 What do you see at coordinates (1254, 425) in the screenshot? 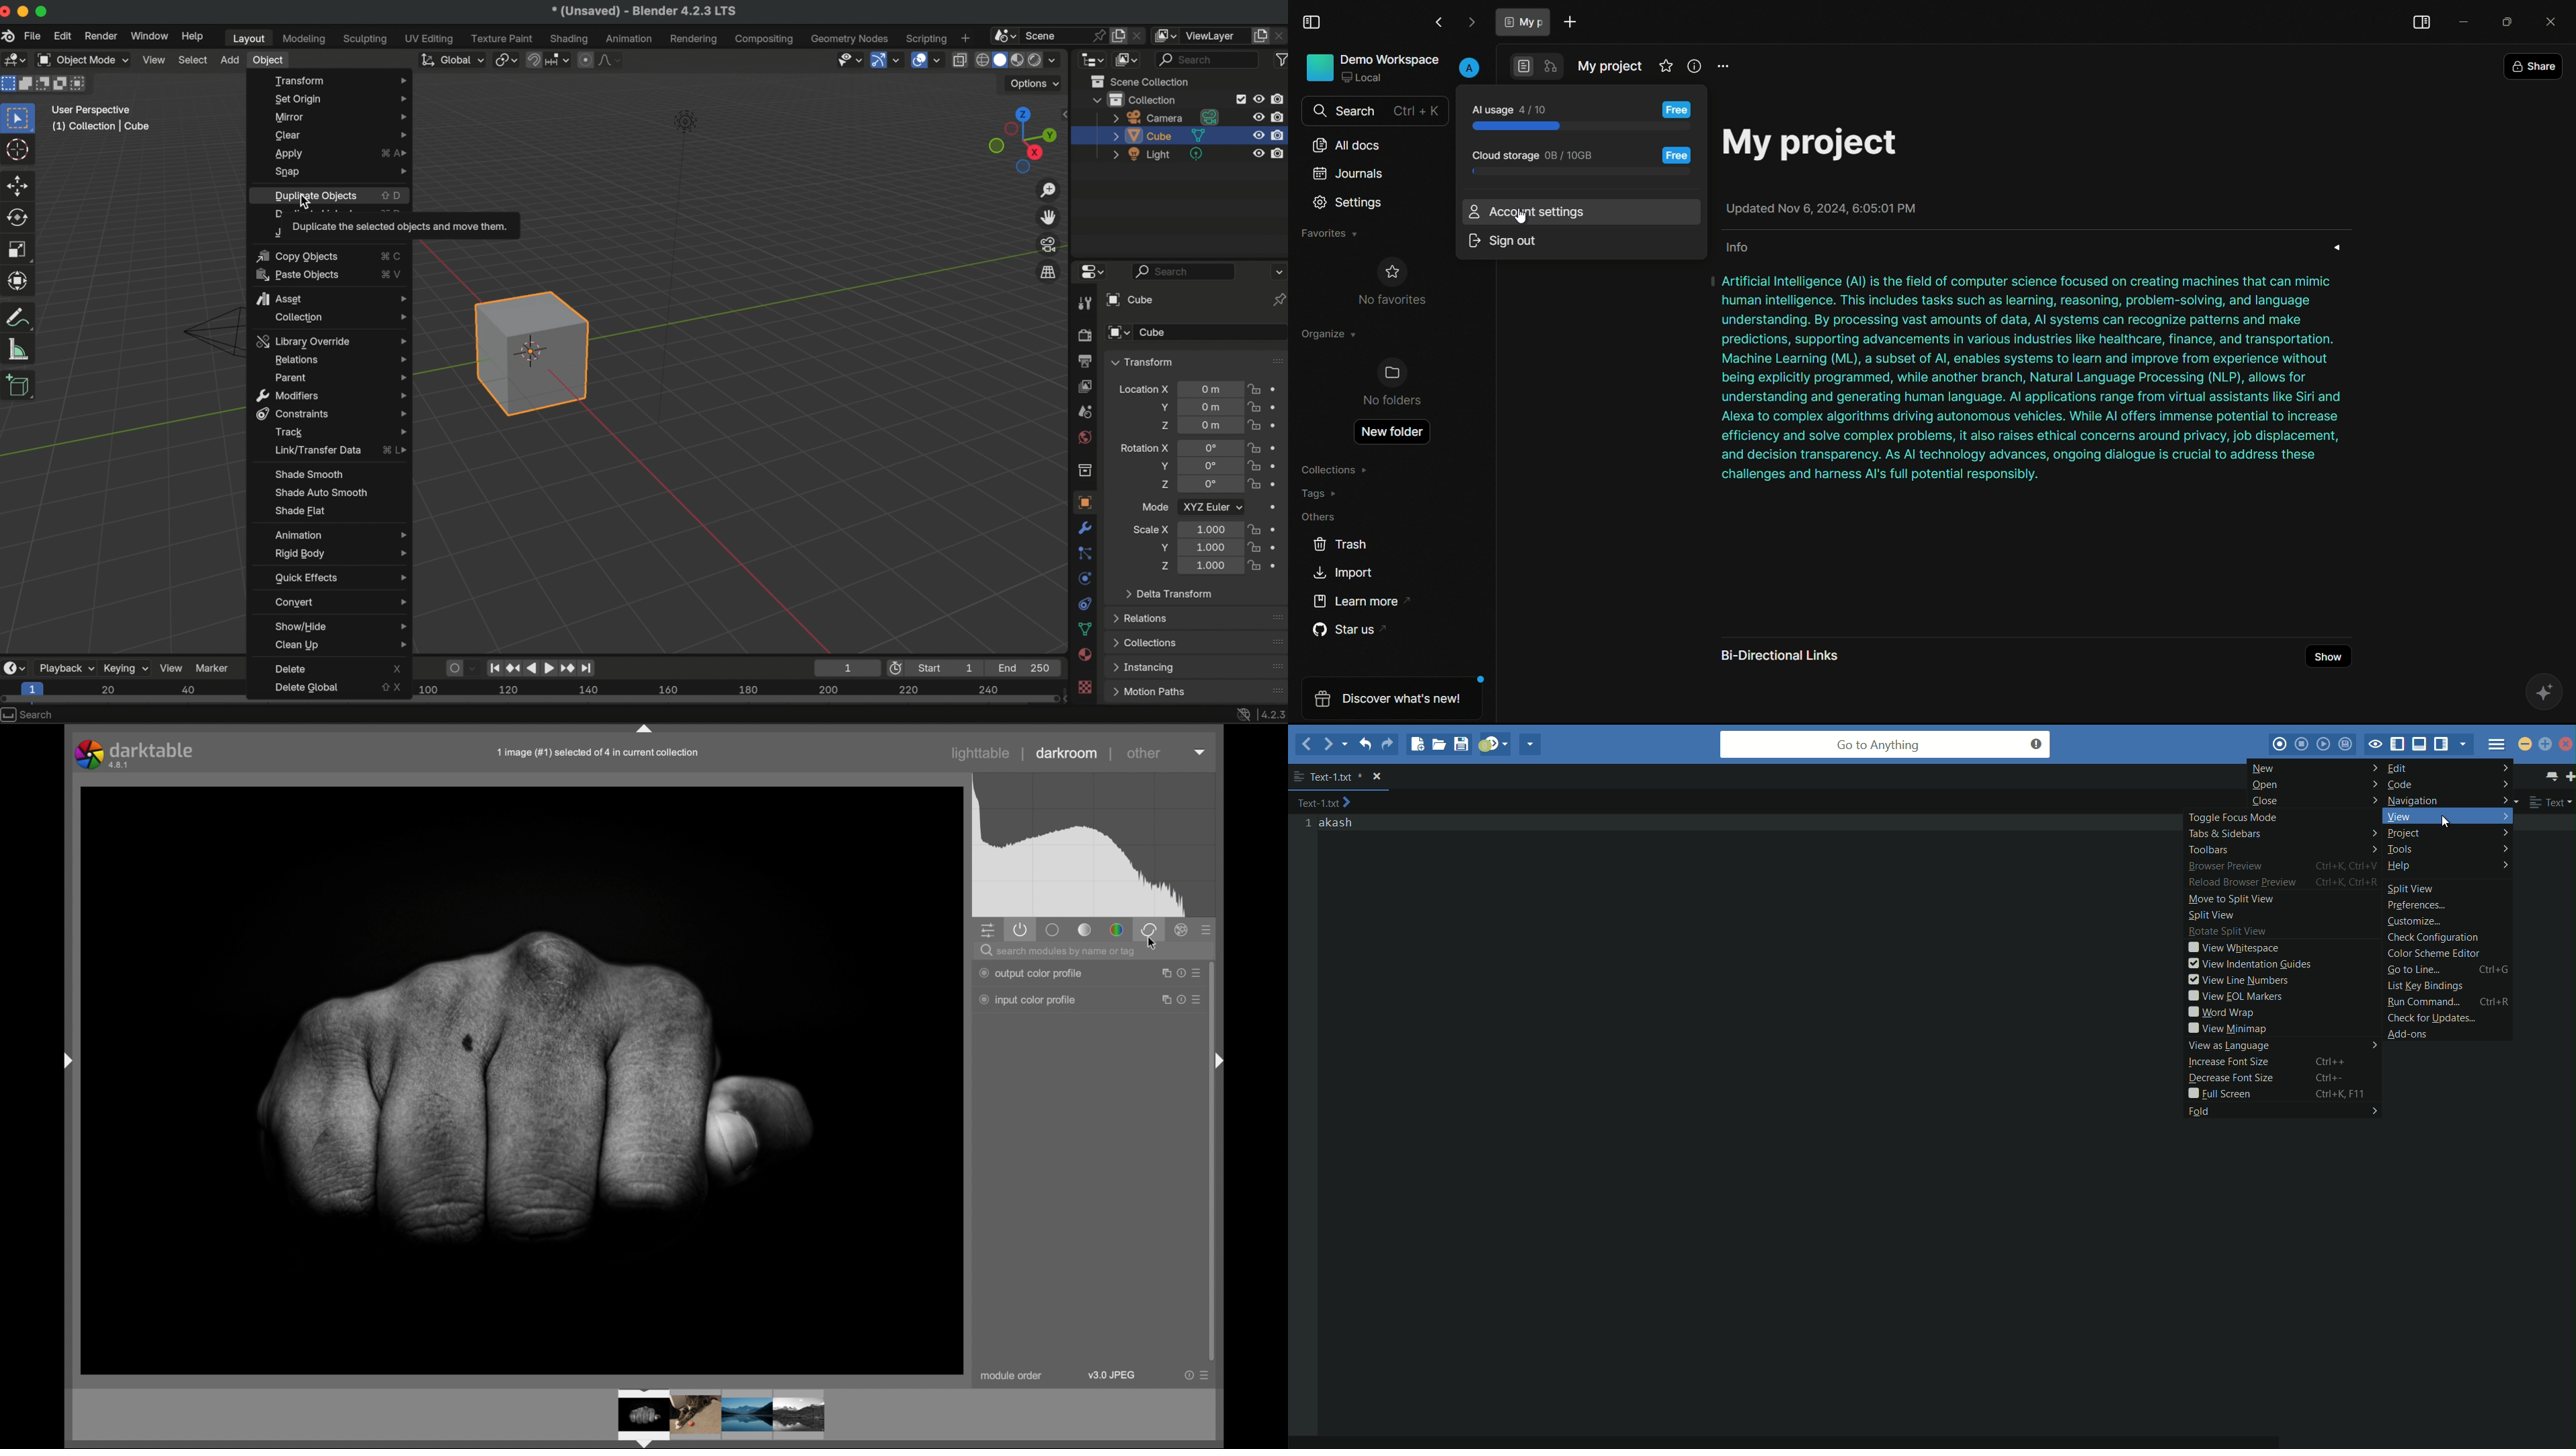
I see `lock location` at bounding box center [1254, 425].